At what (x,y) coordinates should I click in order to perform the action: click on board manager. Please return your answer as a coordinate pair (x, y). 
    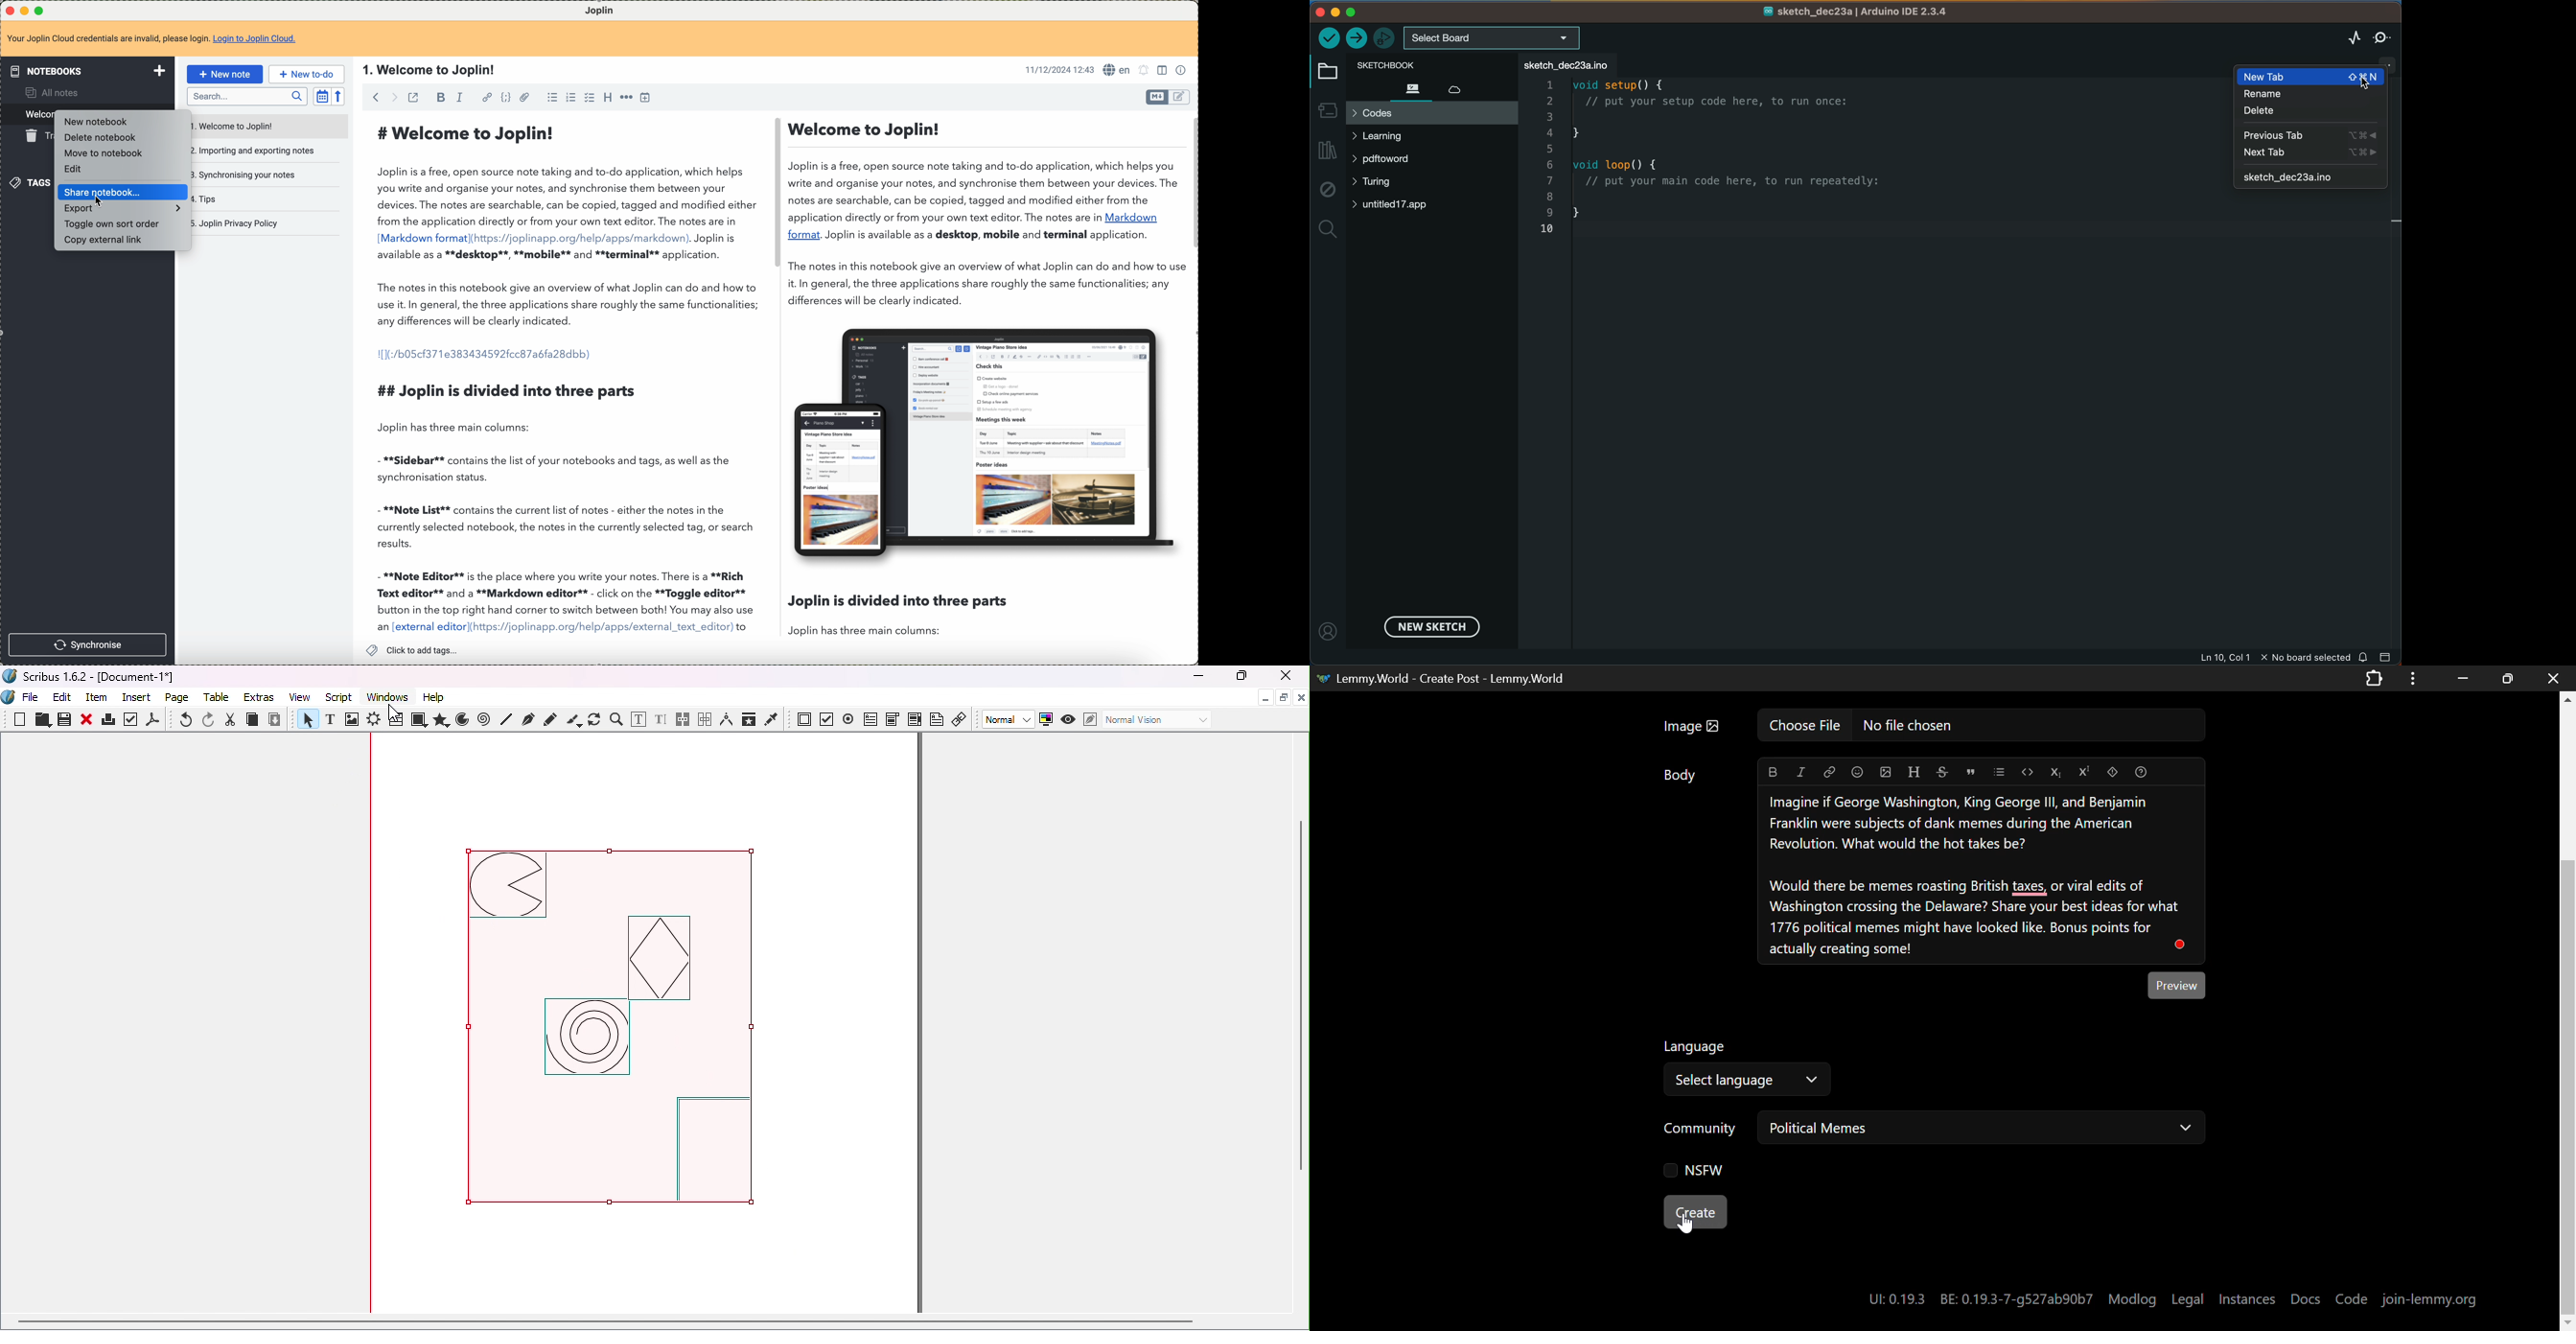
    Looking at the image, I should click on (1327, 109).